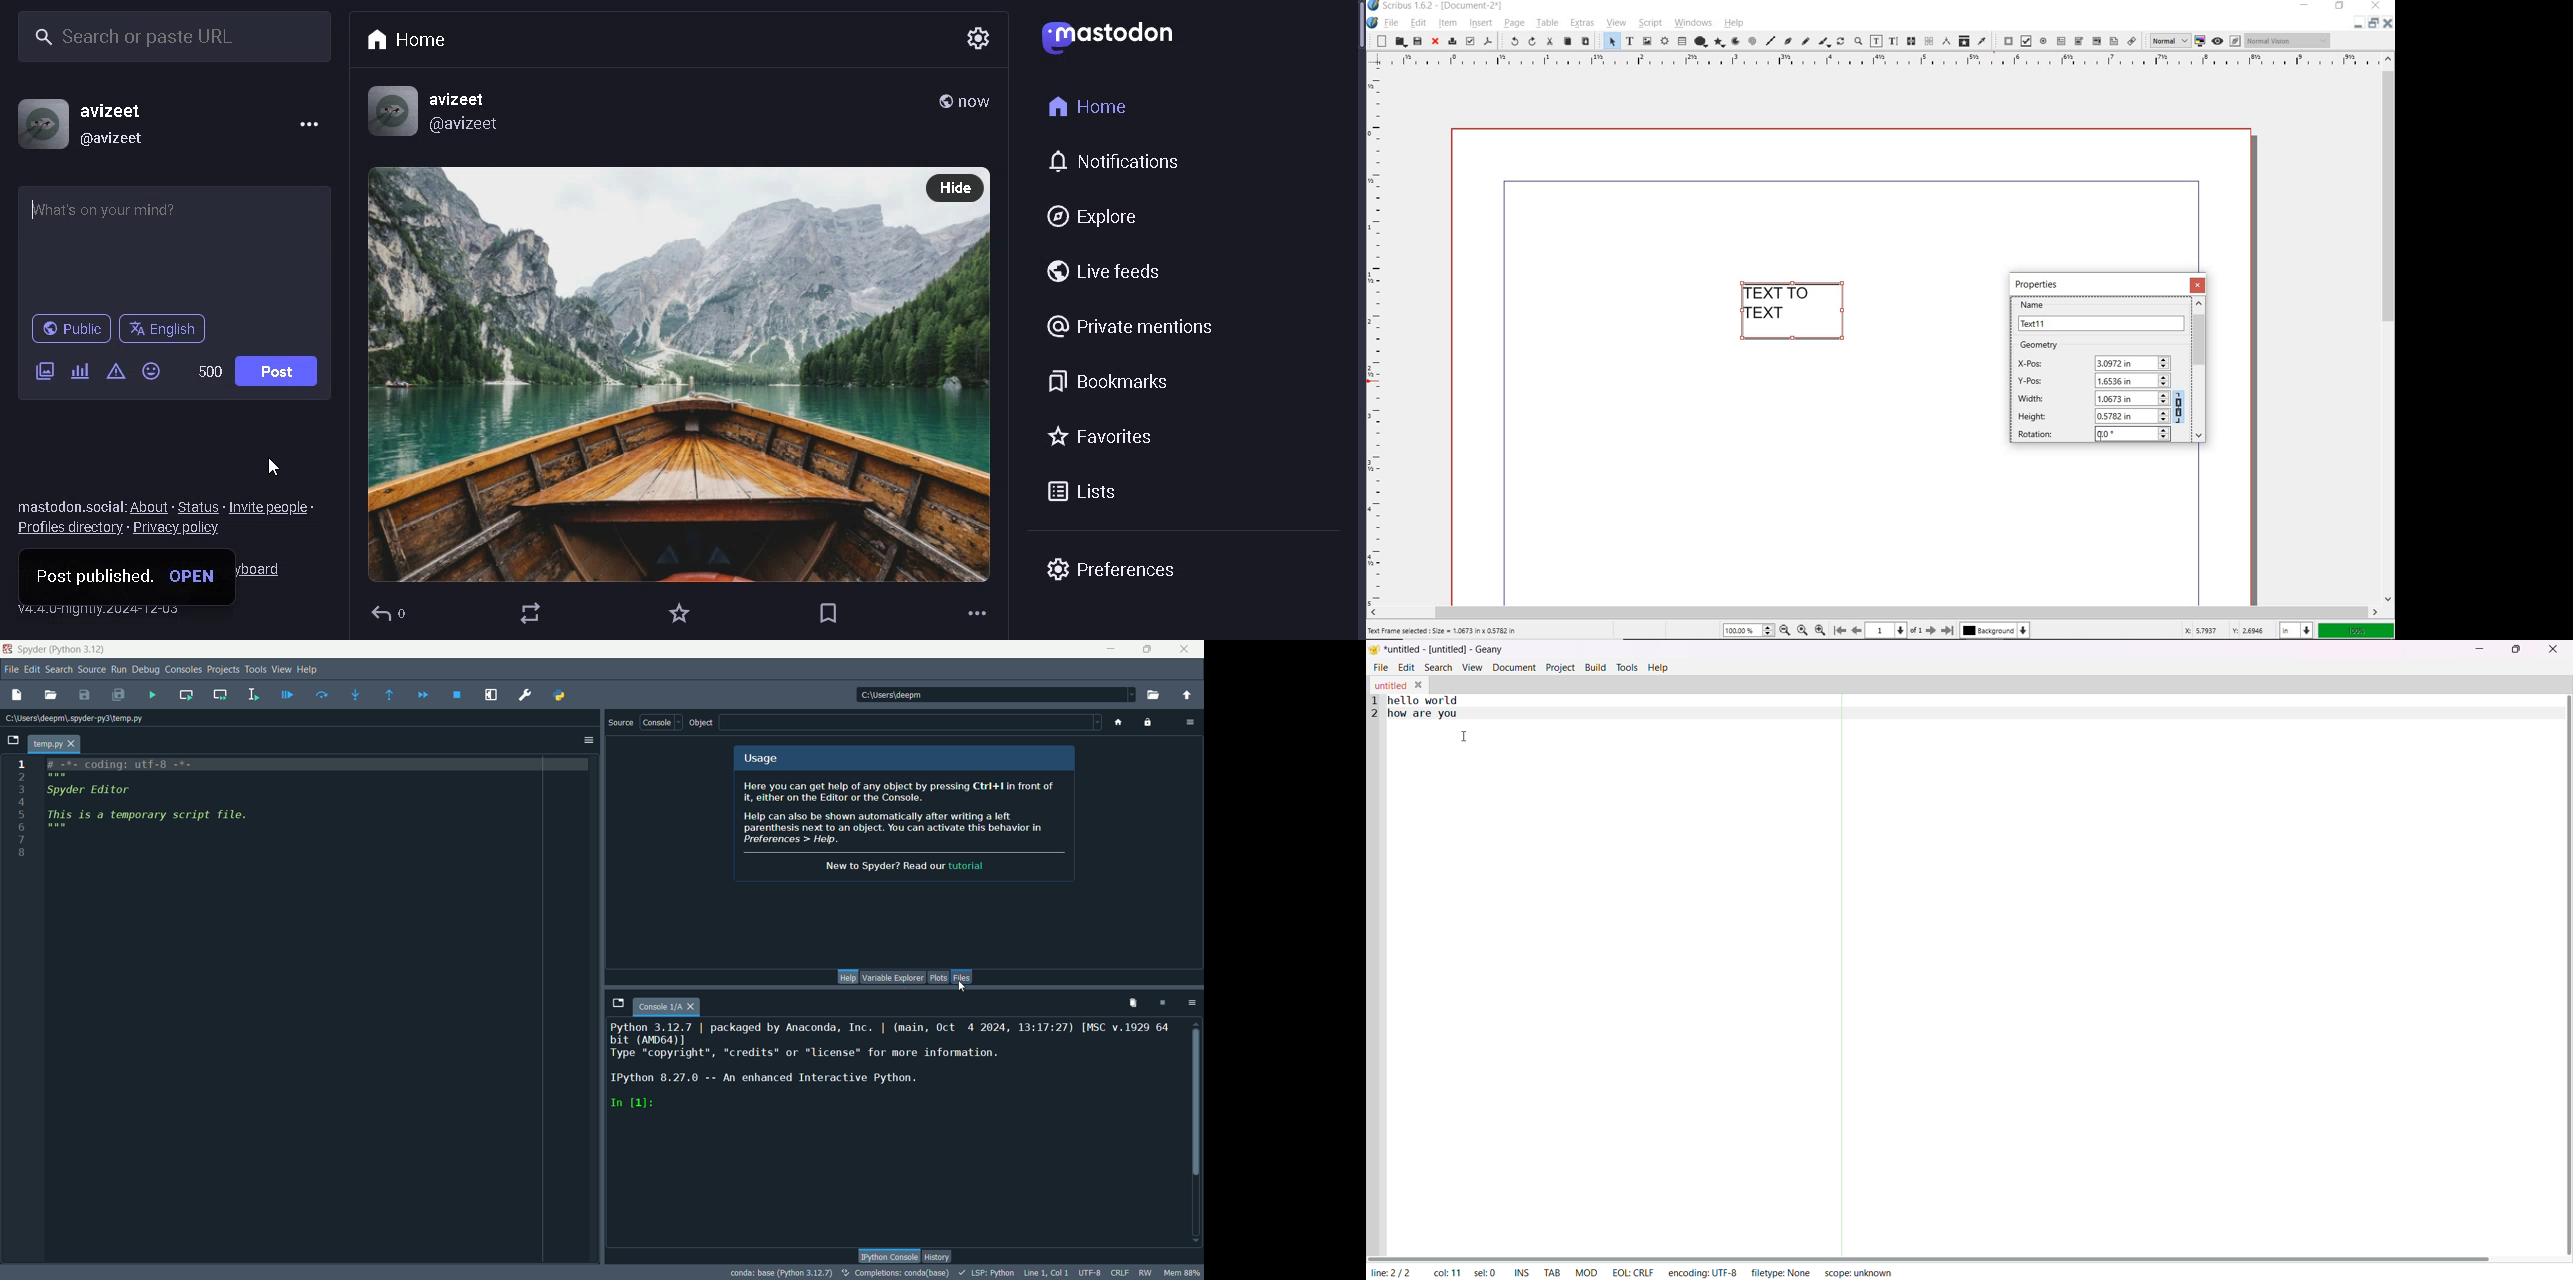 This screenshot has height=1288, width=2576. Describe the element at coordinates (1770, 42) in the screenshot. I see `line` at that location.